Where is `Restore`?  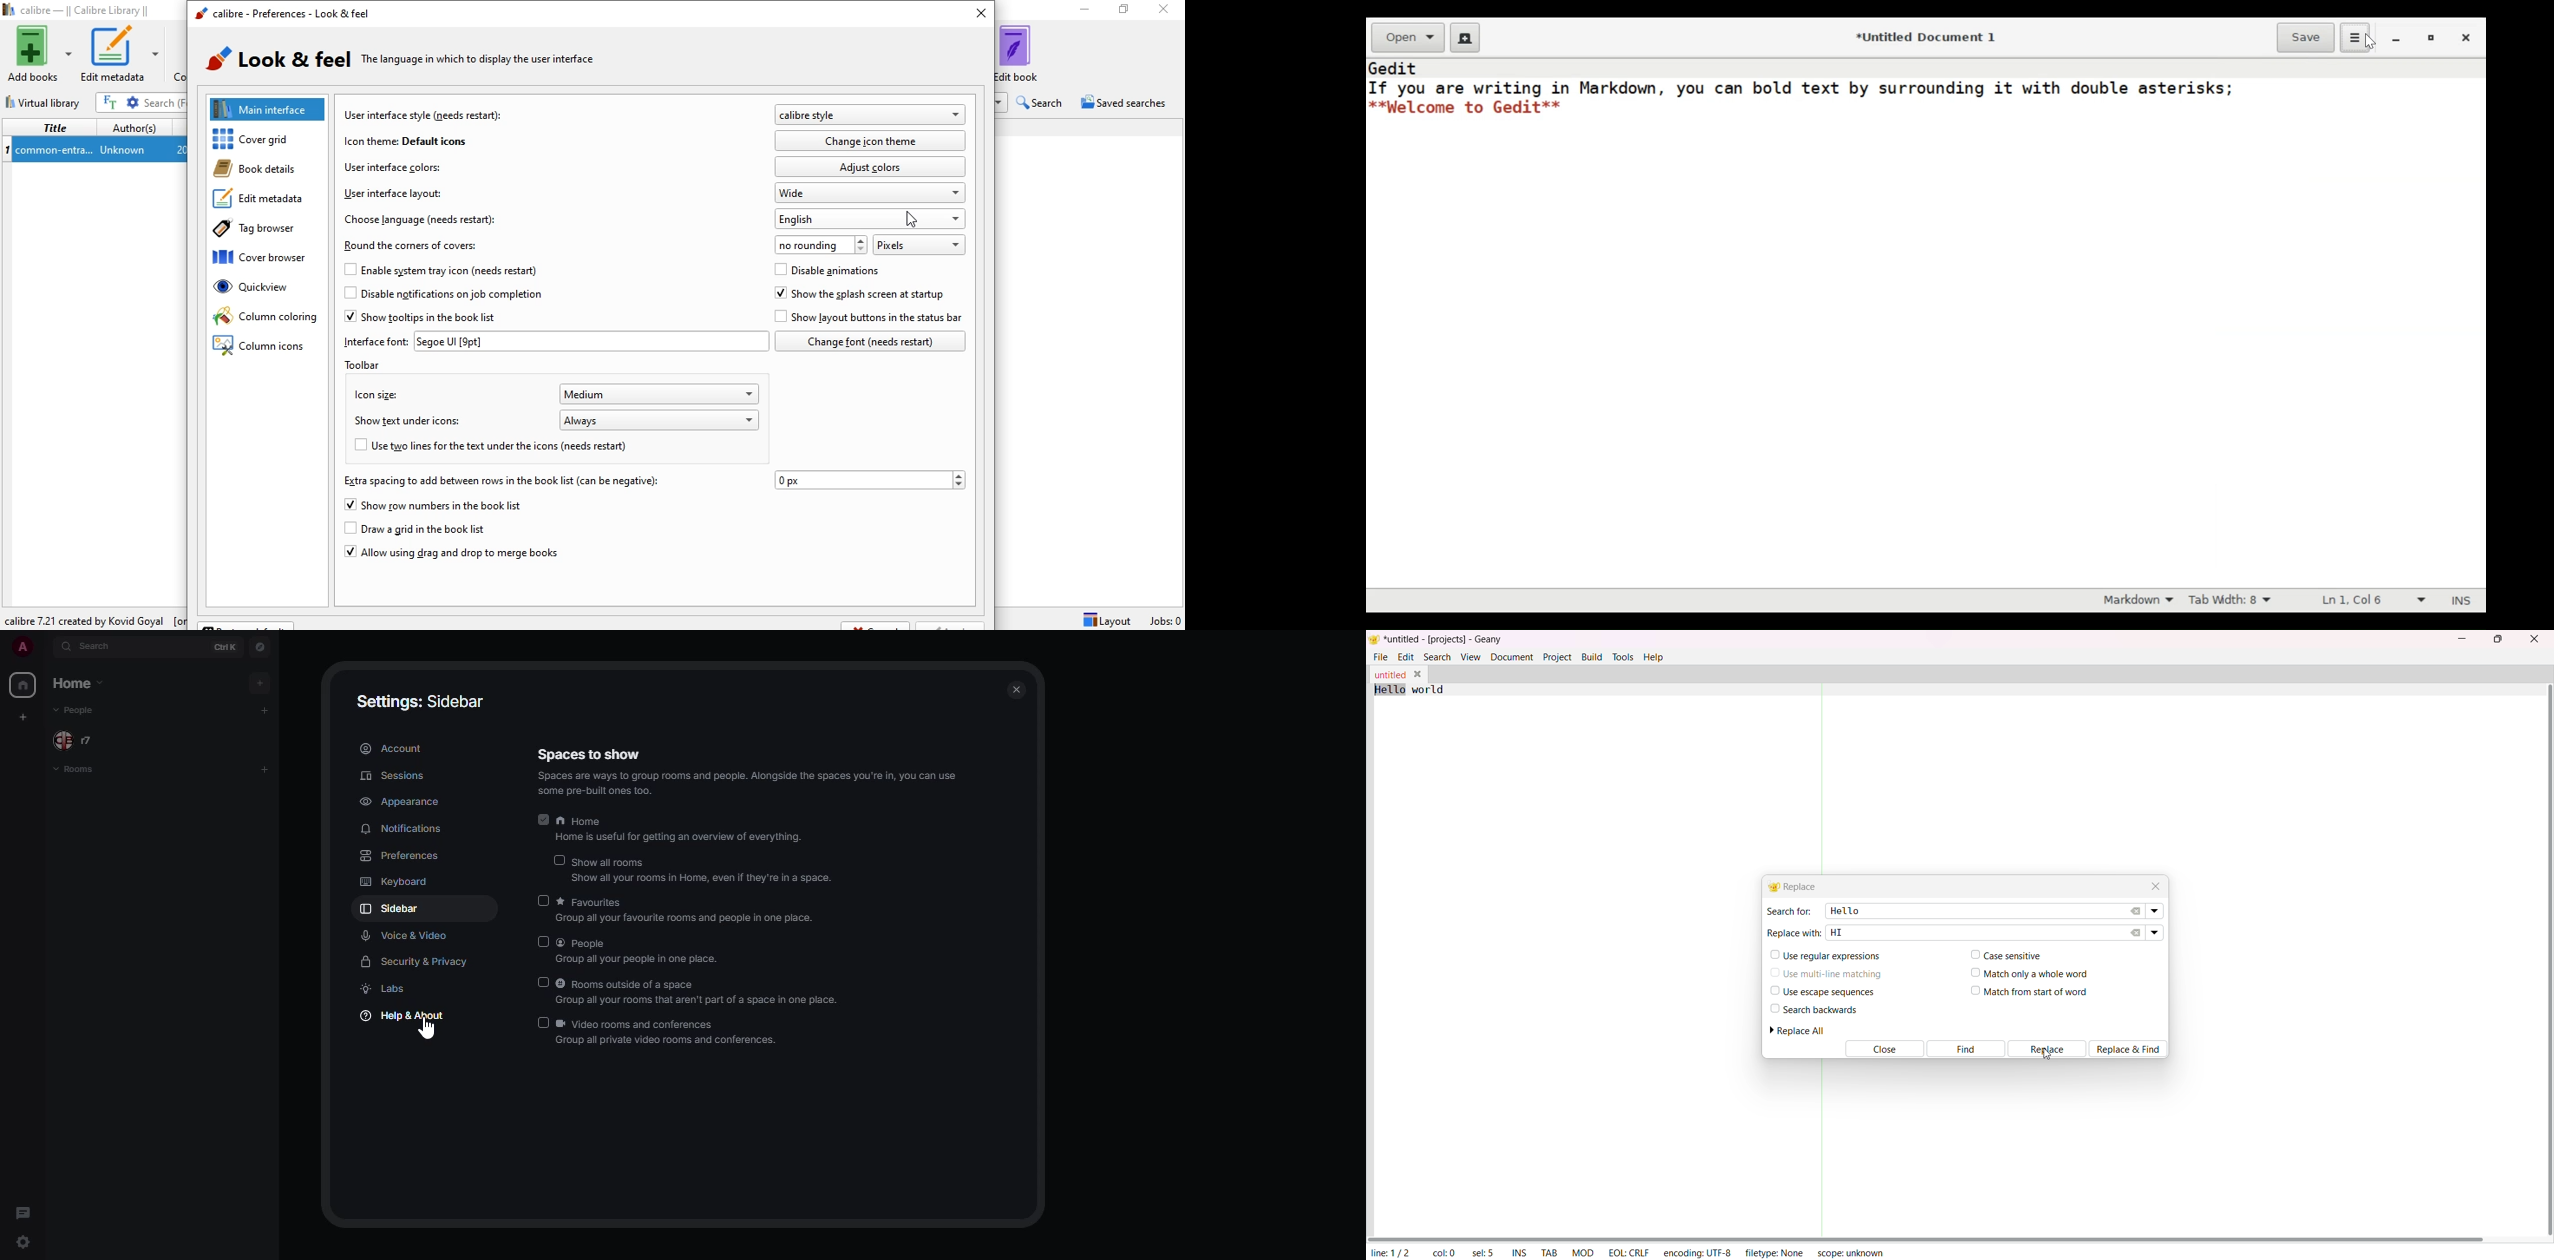 Restore is located at coordinates (1124, 12).